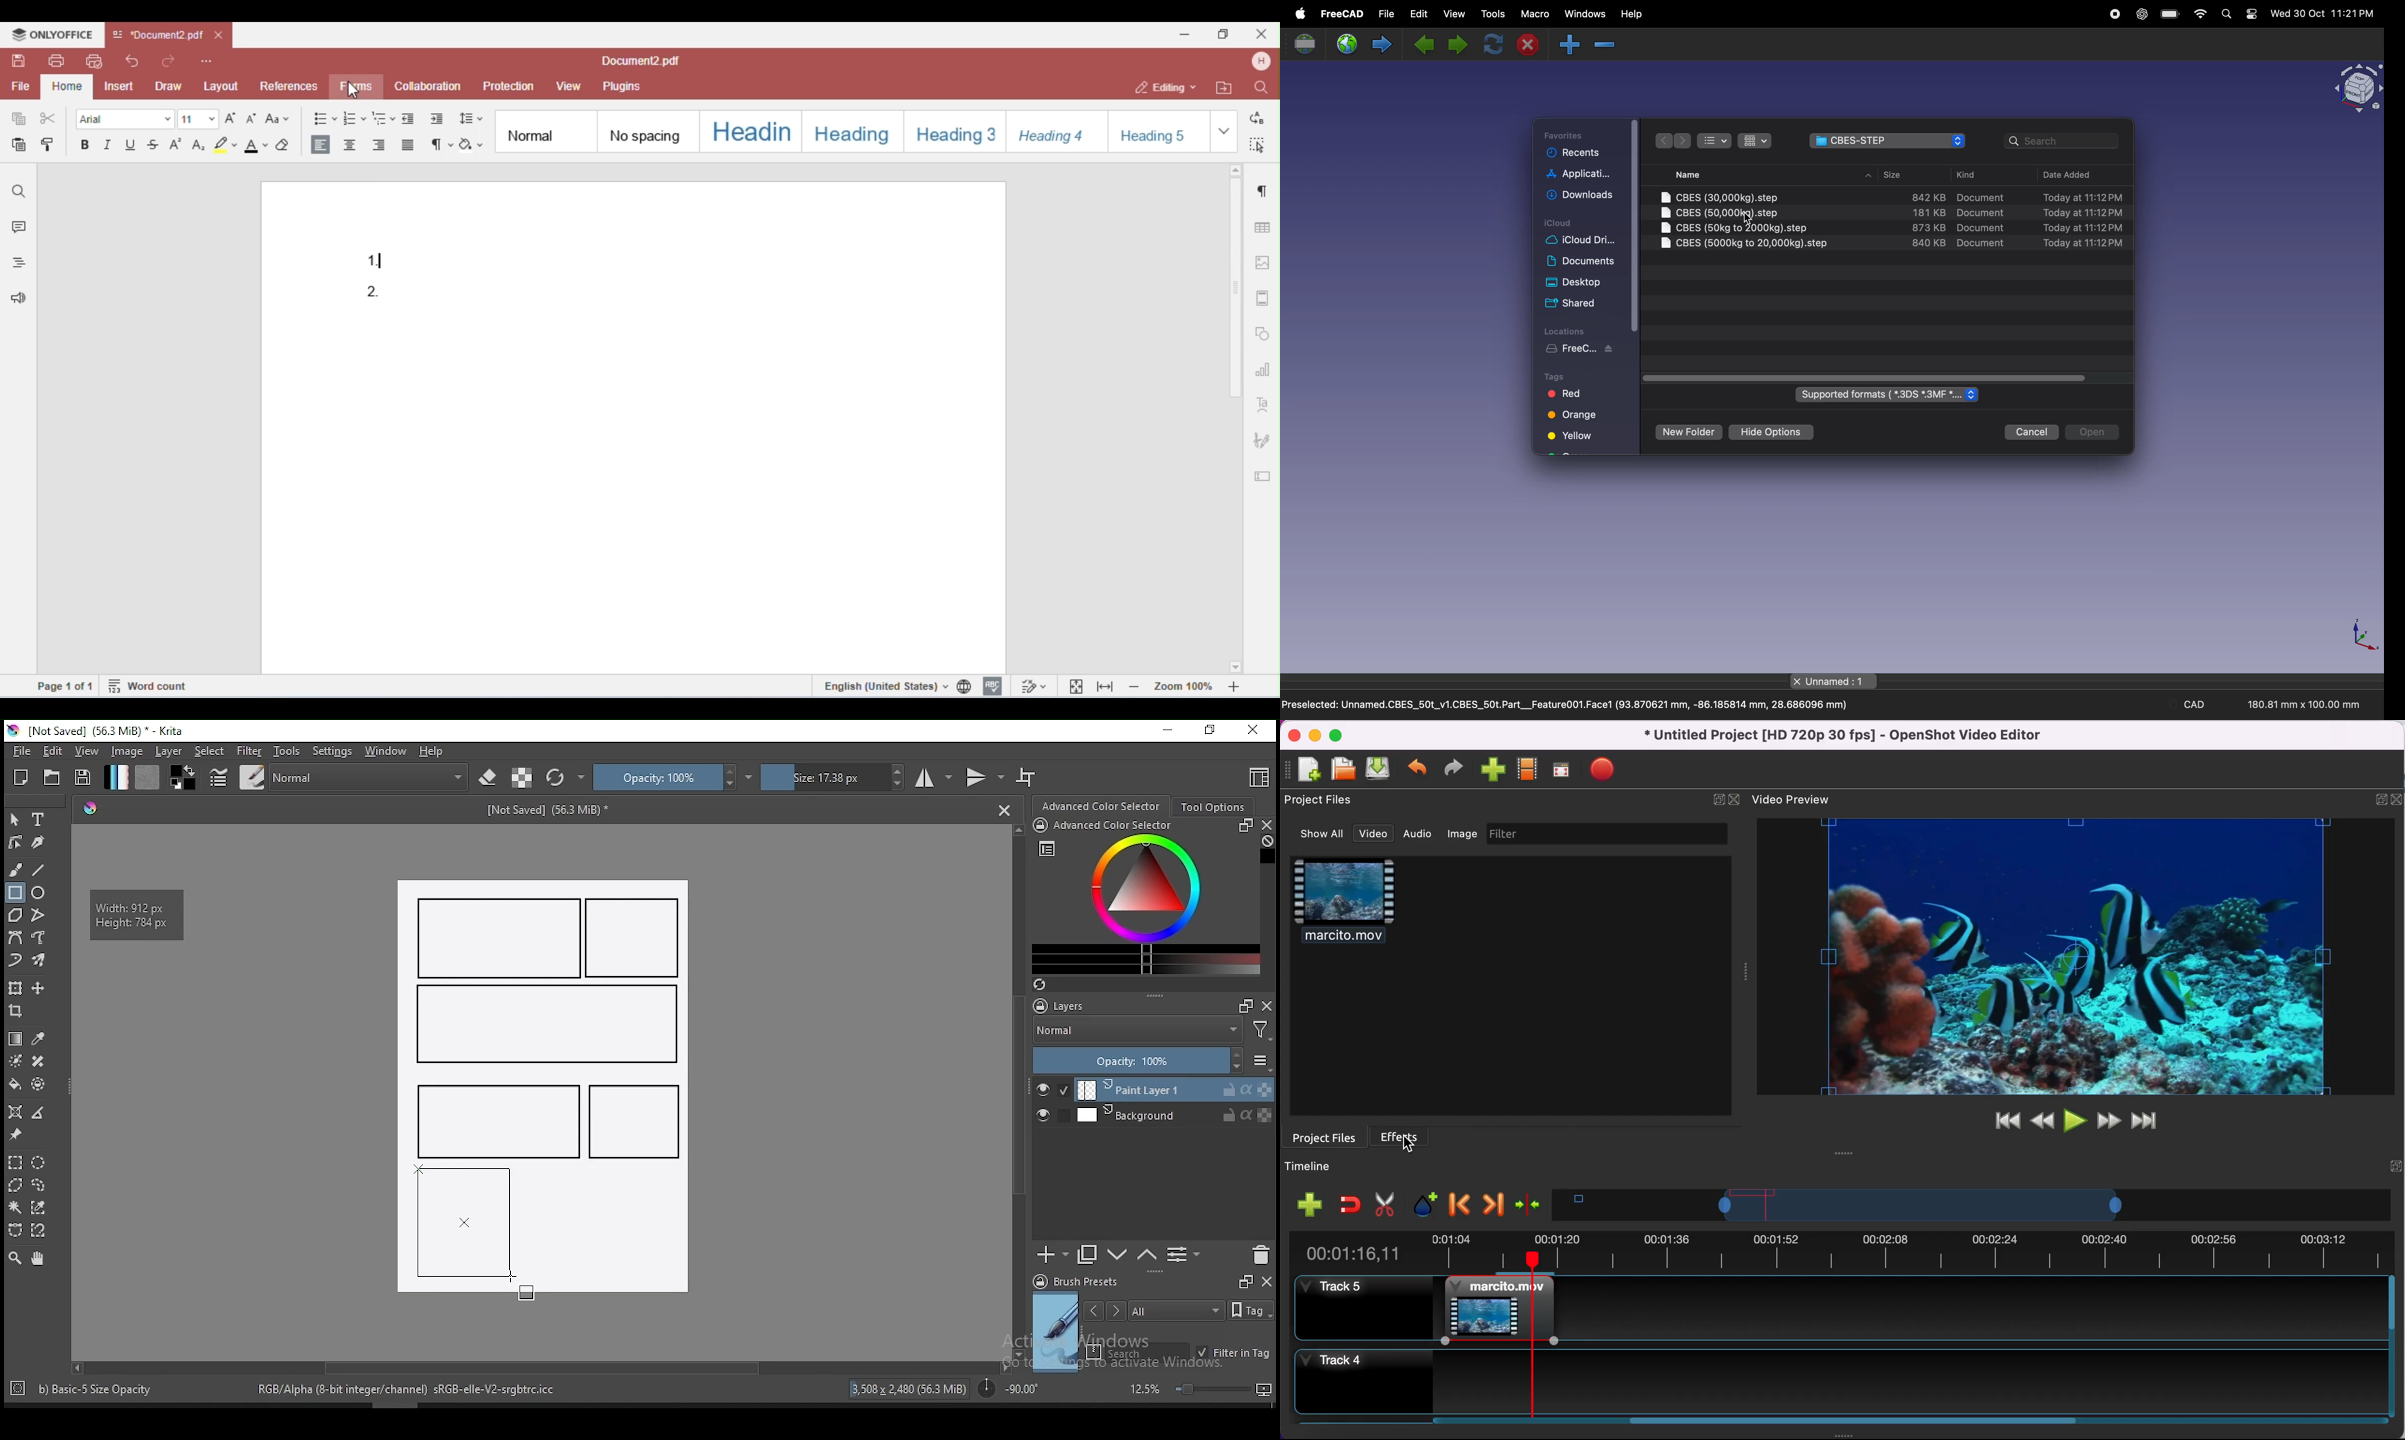 This screenshot has height=1456, width=2408. What do you see at coordinates (1240, 1005) in the screenshot?
I see `Frames` at bounding box center [1240, 1005].